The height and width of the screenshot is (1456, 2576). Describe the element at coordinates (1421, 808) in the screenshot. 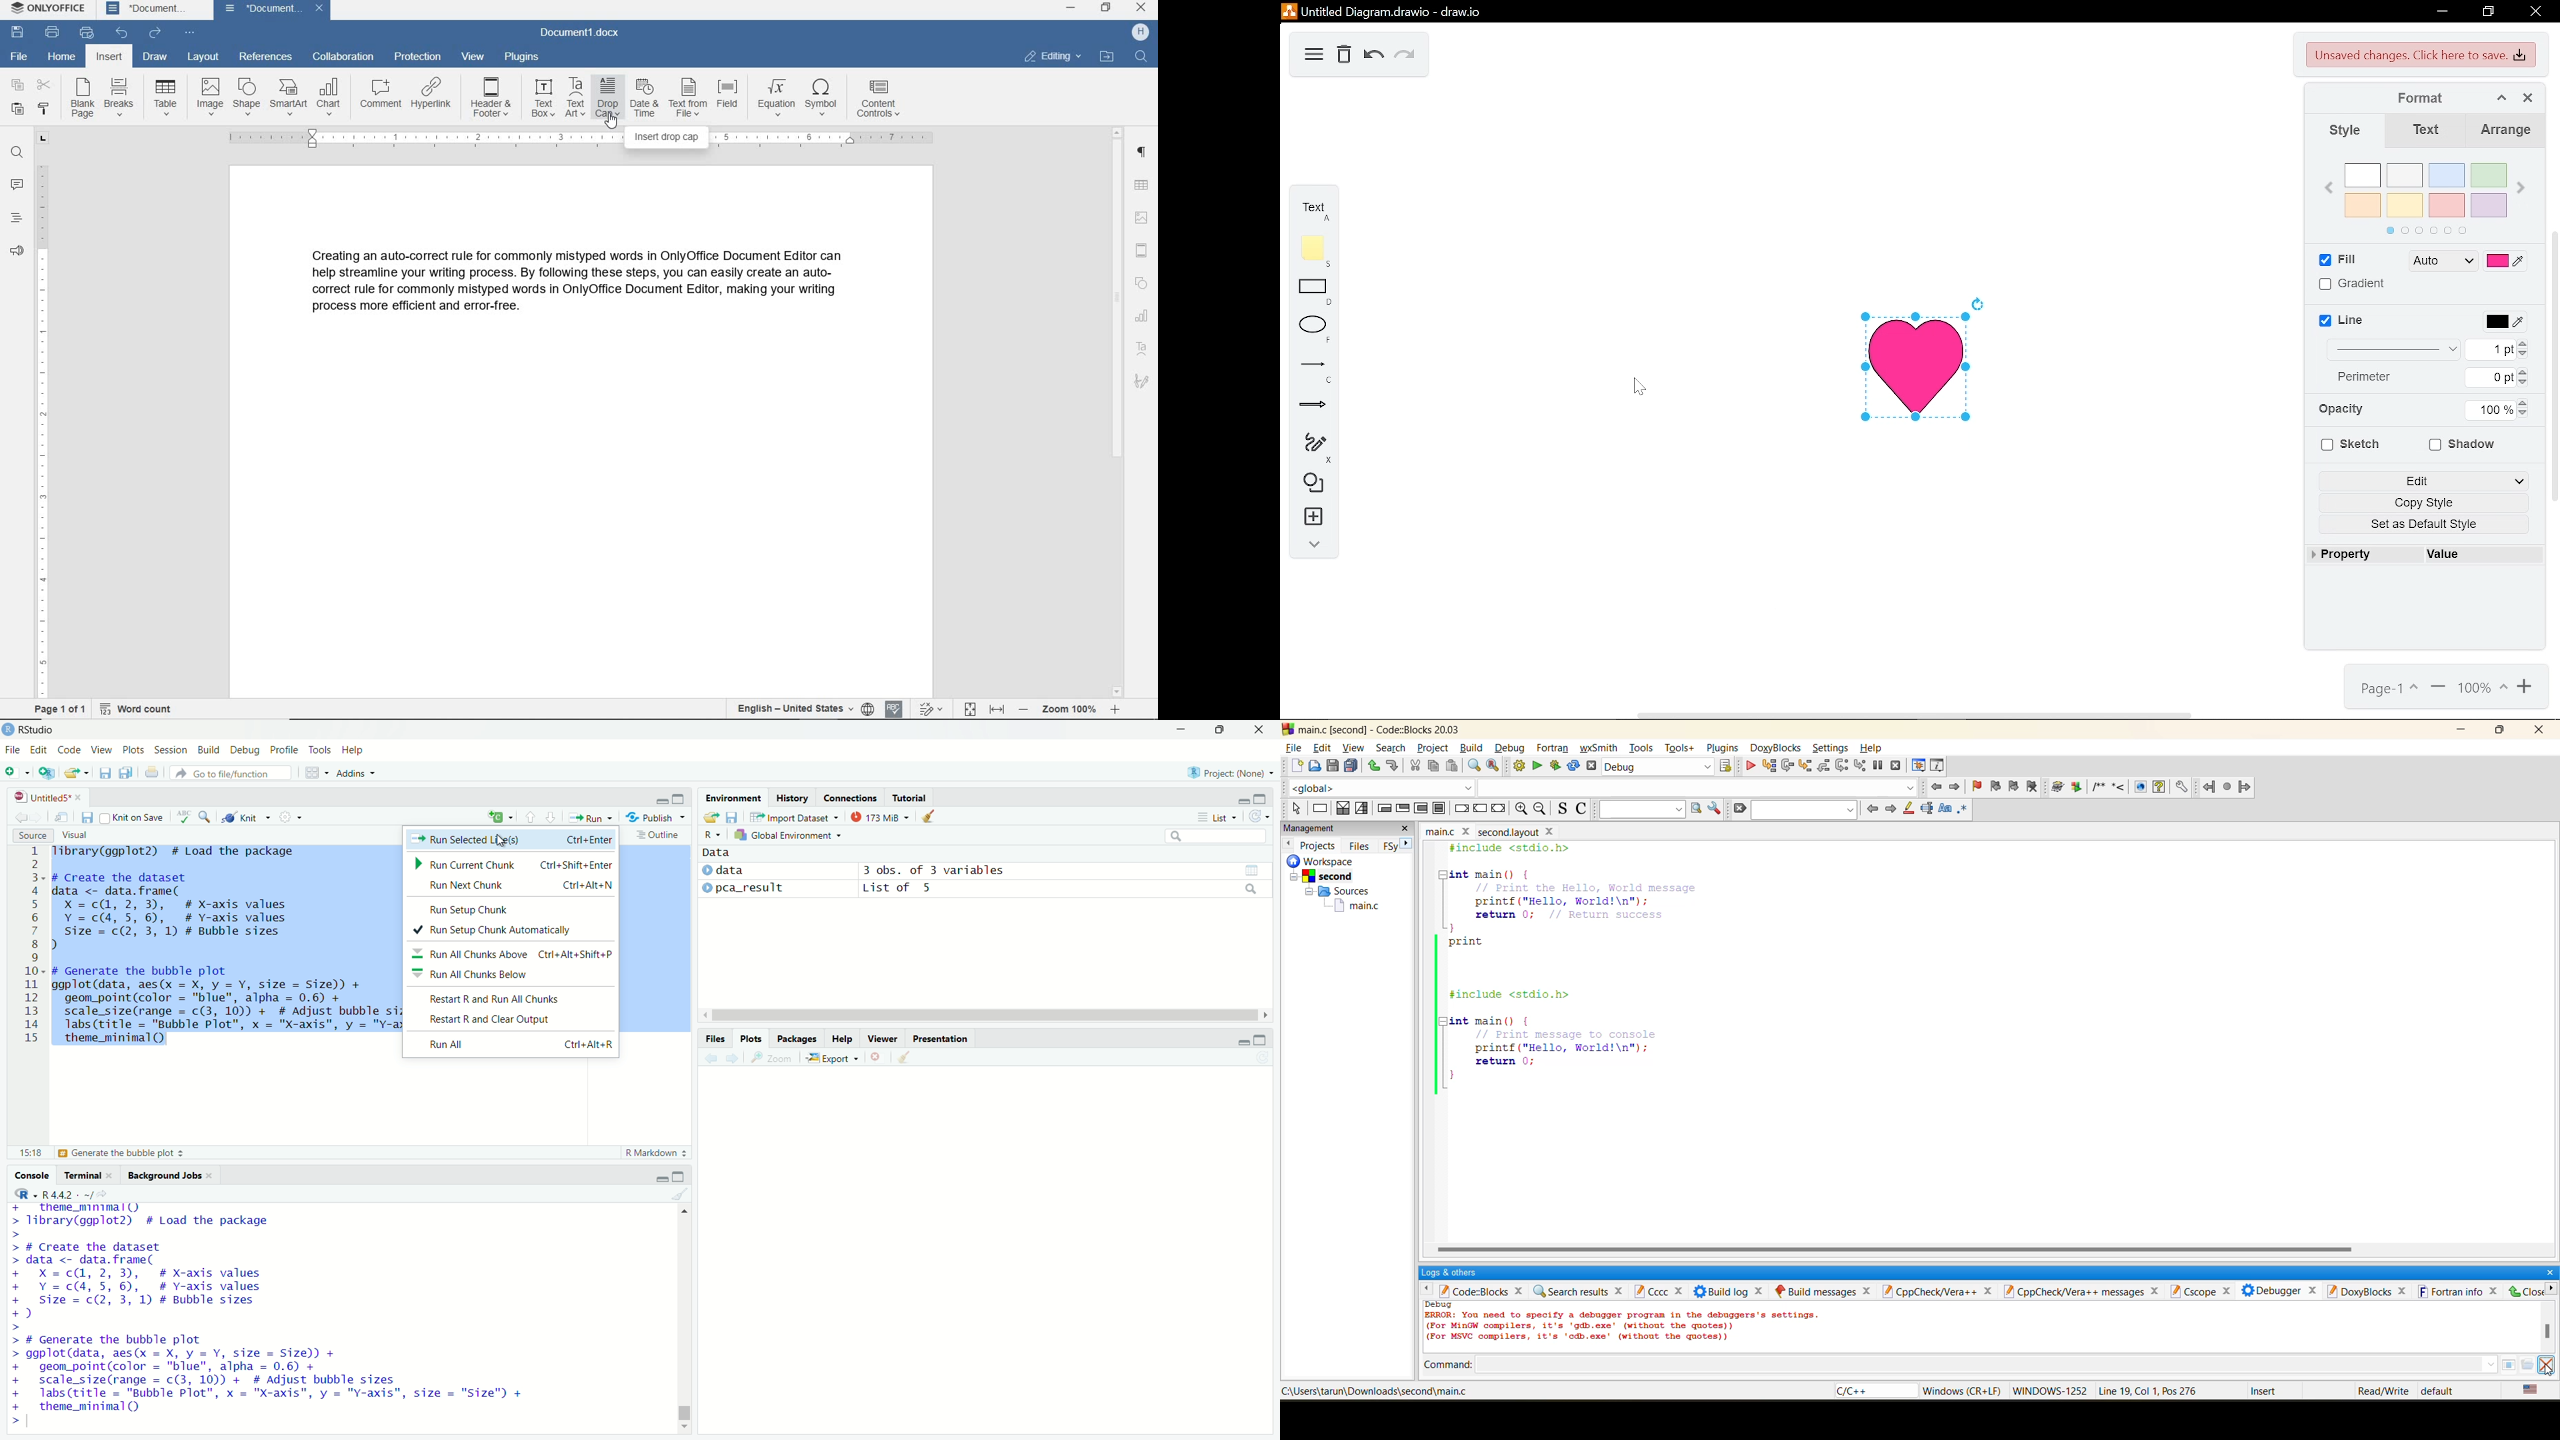

I see `counting loop` at that location.